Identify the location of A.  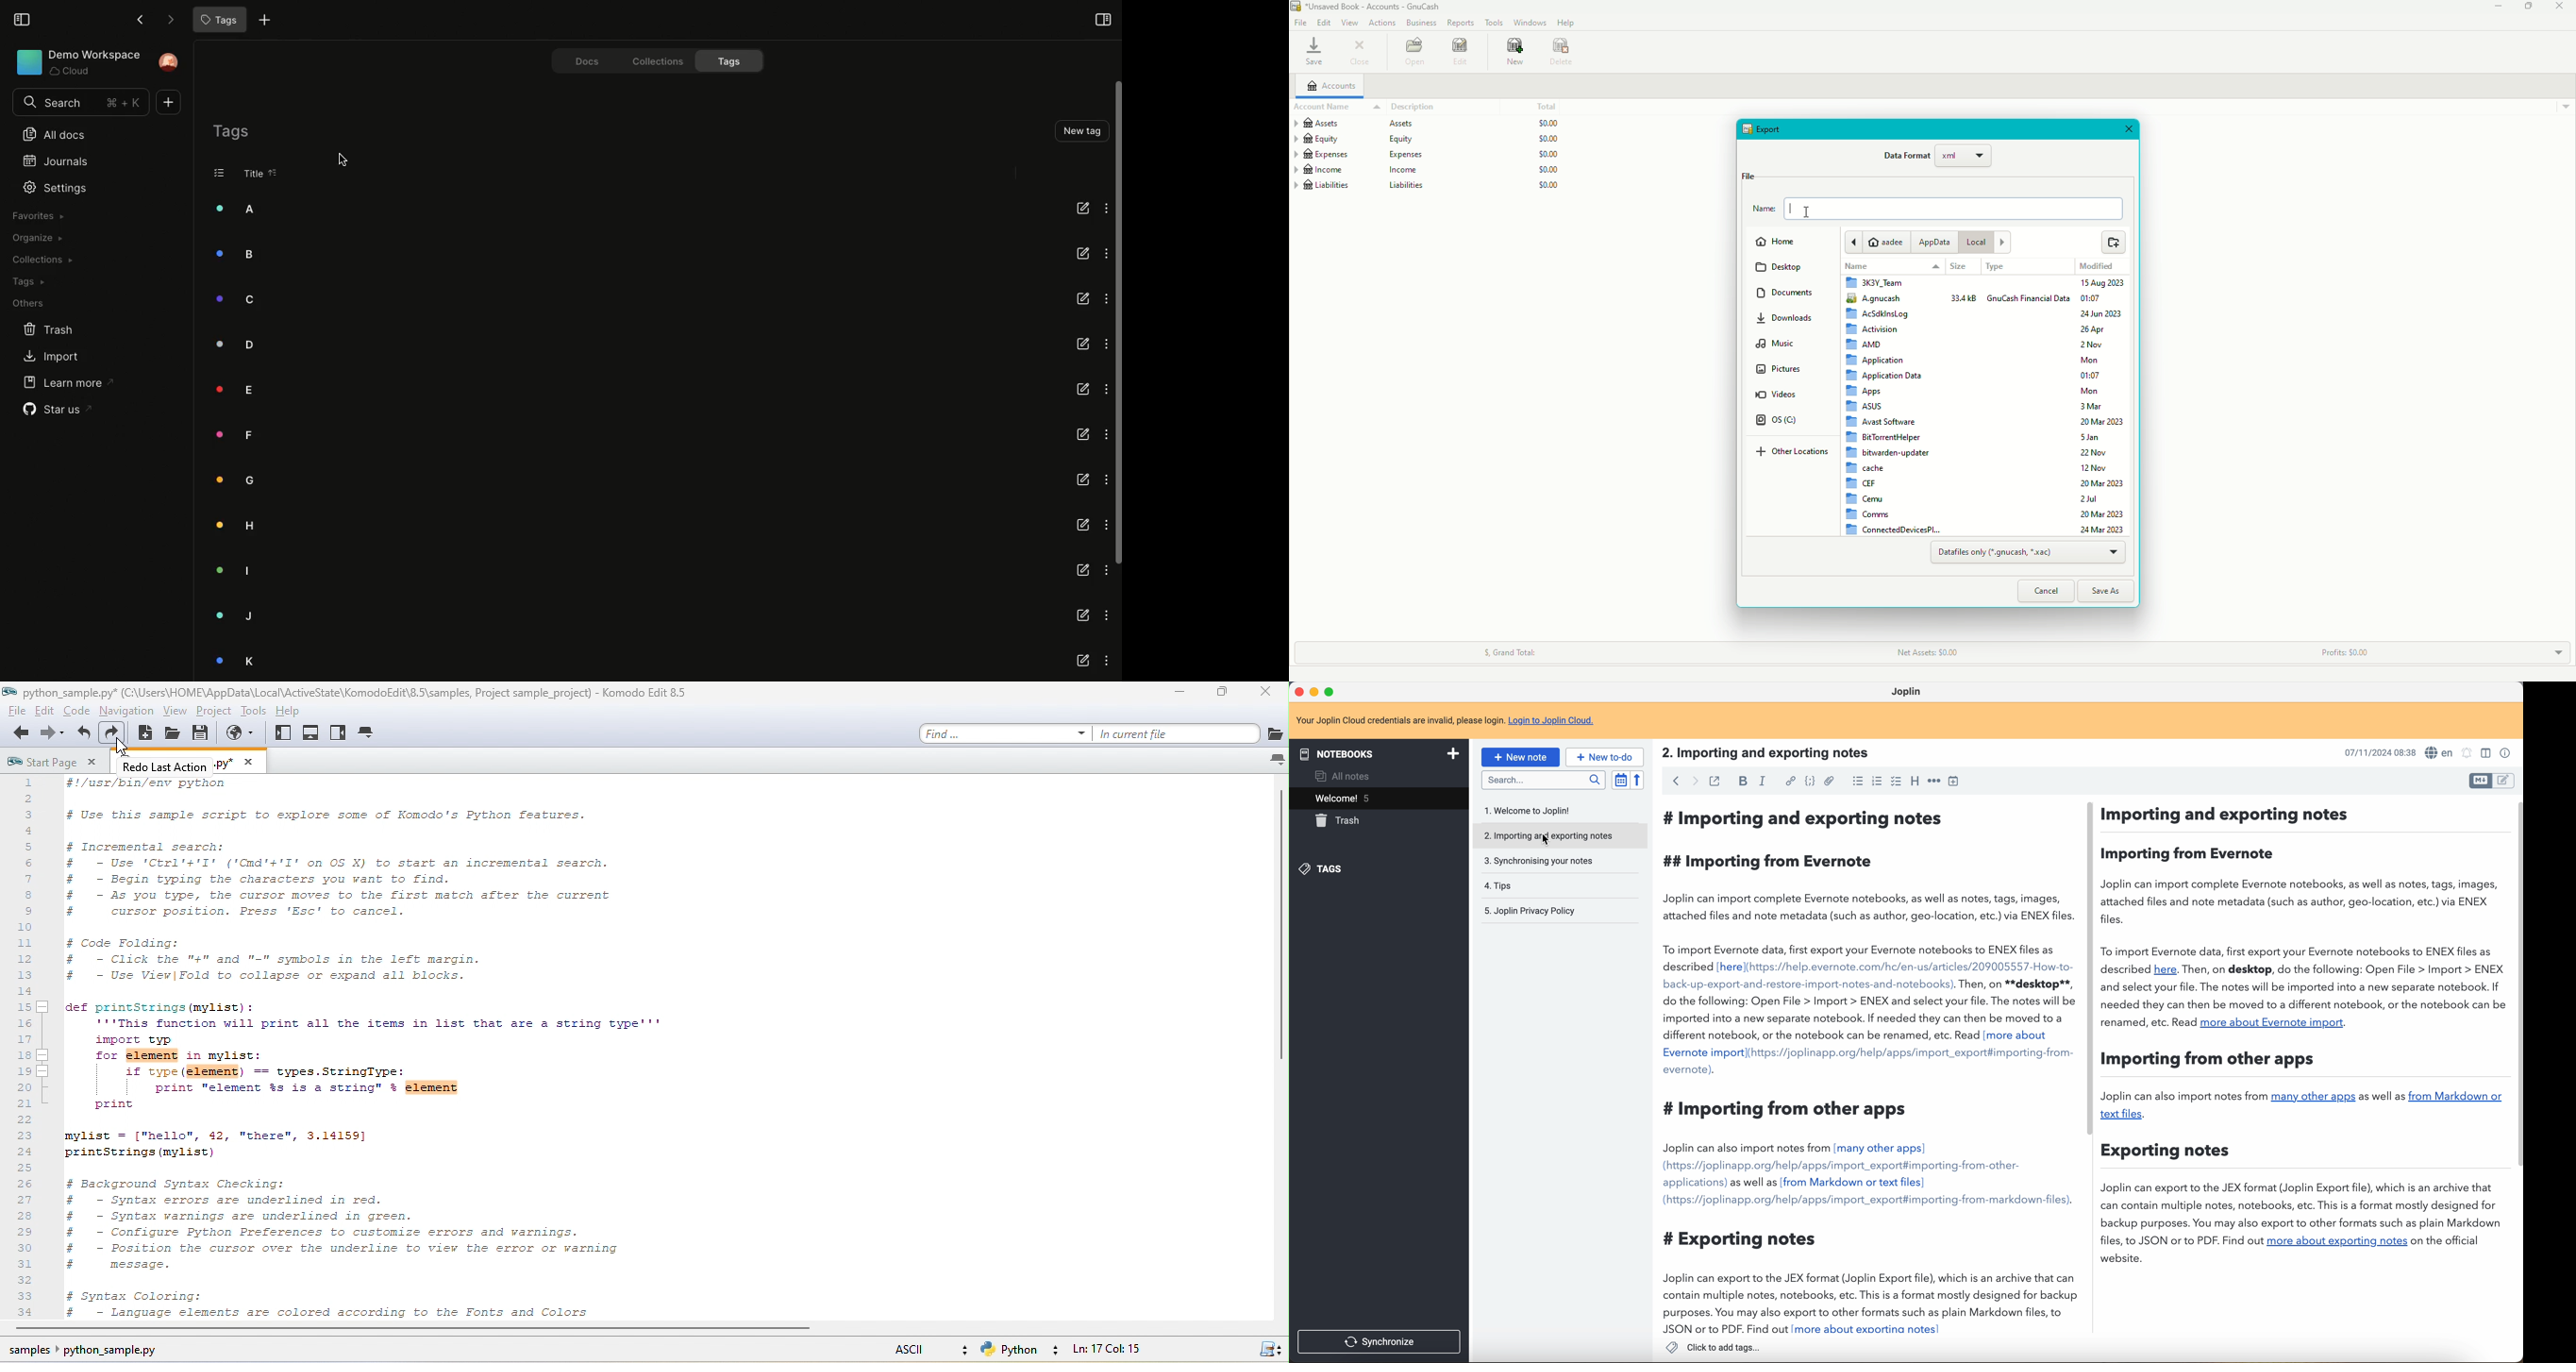
(239, 209).